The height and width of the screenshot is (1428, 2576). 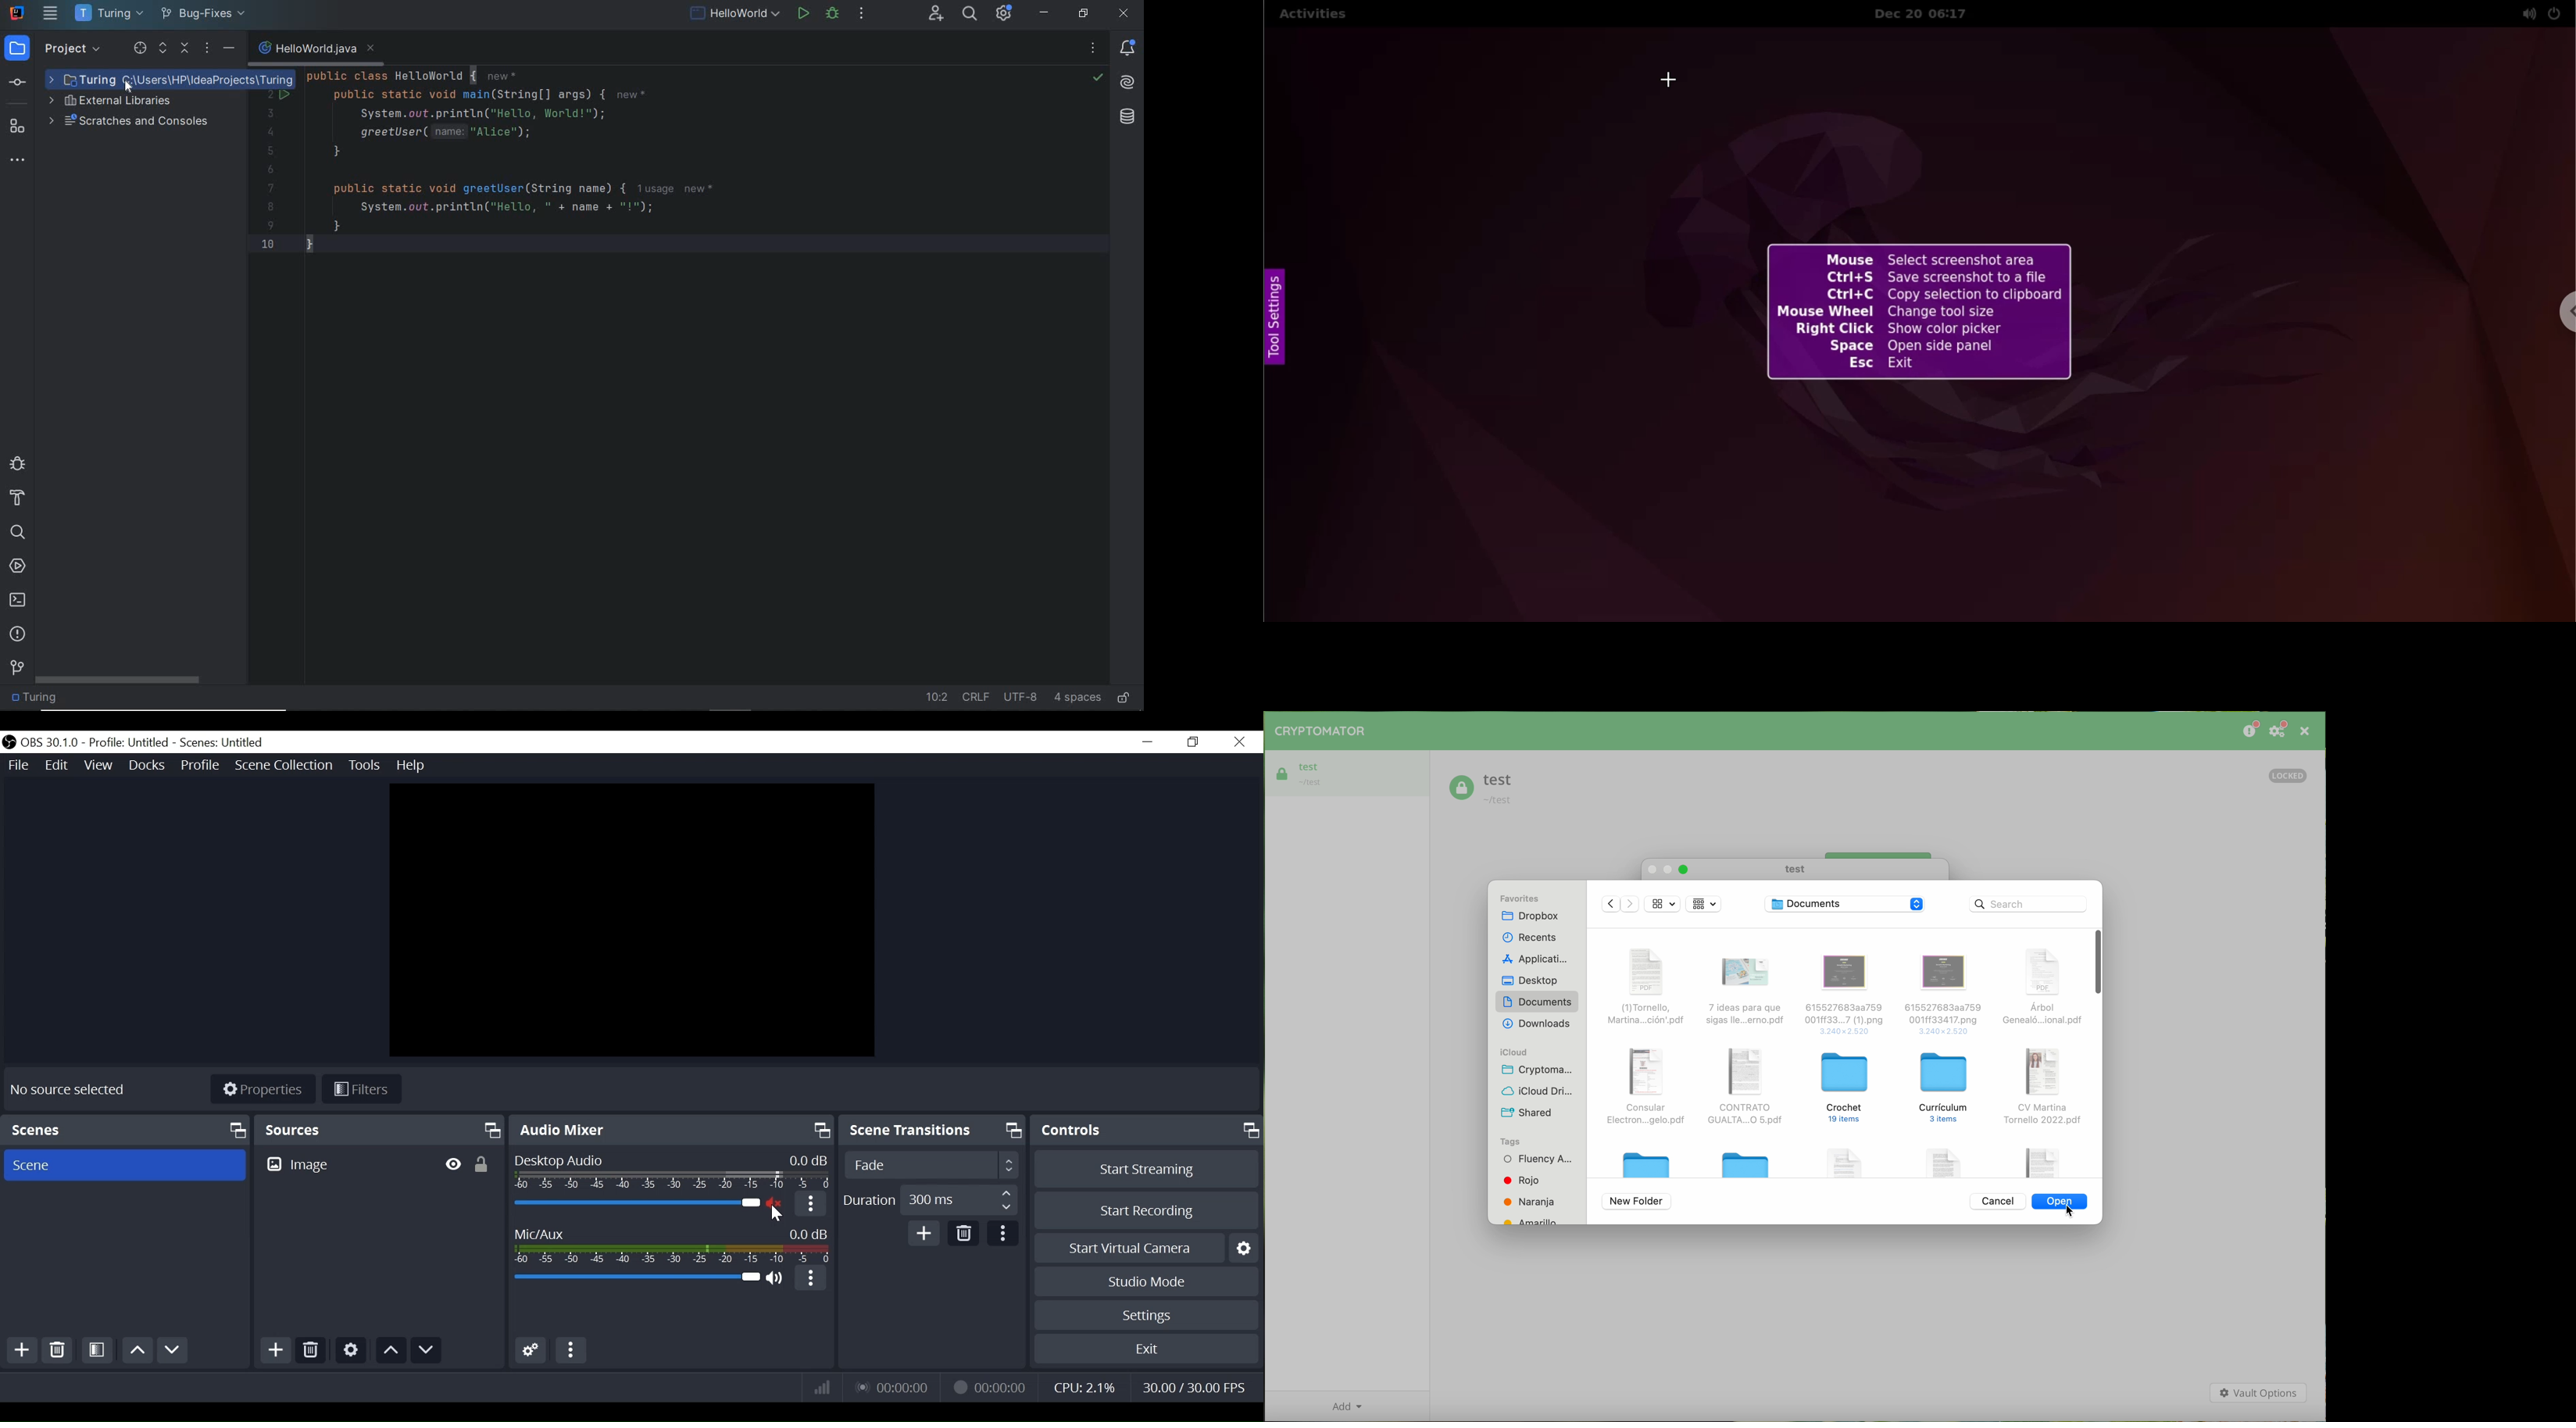 What do you see at coordinates (53, 50) in the screenshot?
I see `project` at bounding box center [53, 50].